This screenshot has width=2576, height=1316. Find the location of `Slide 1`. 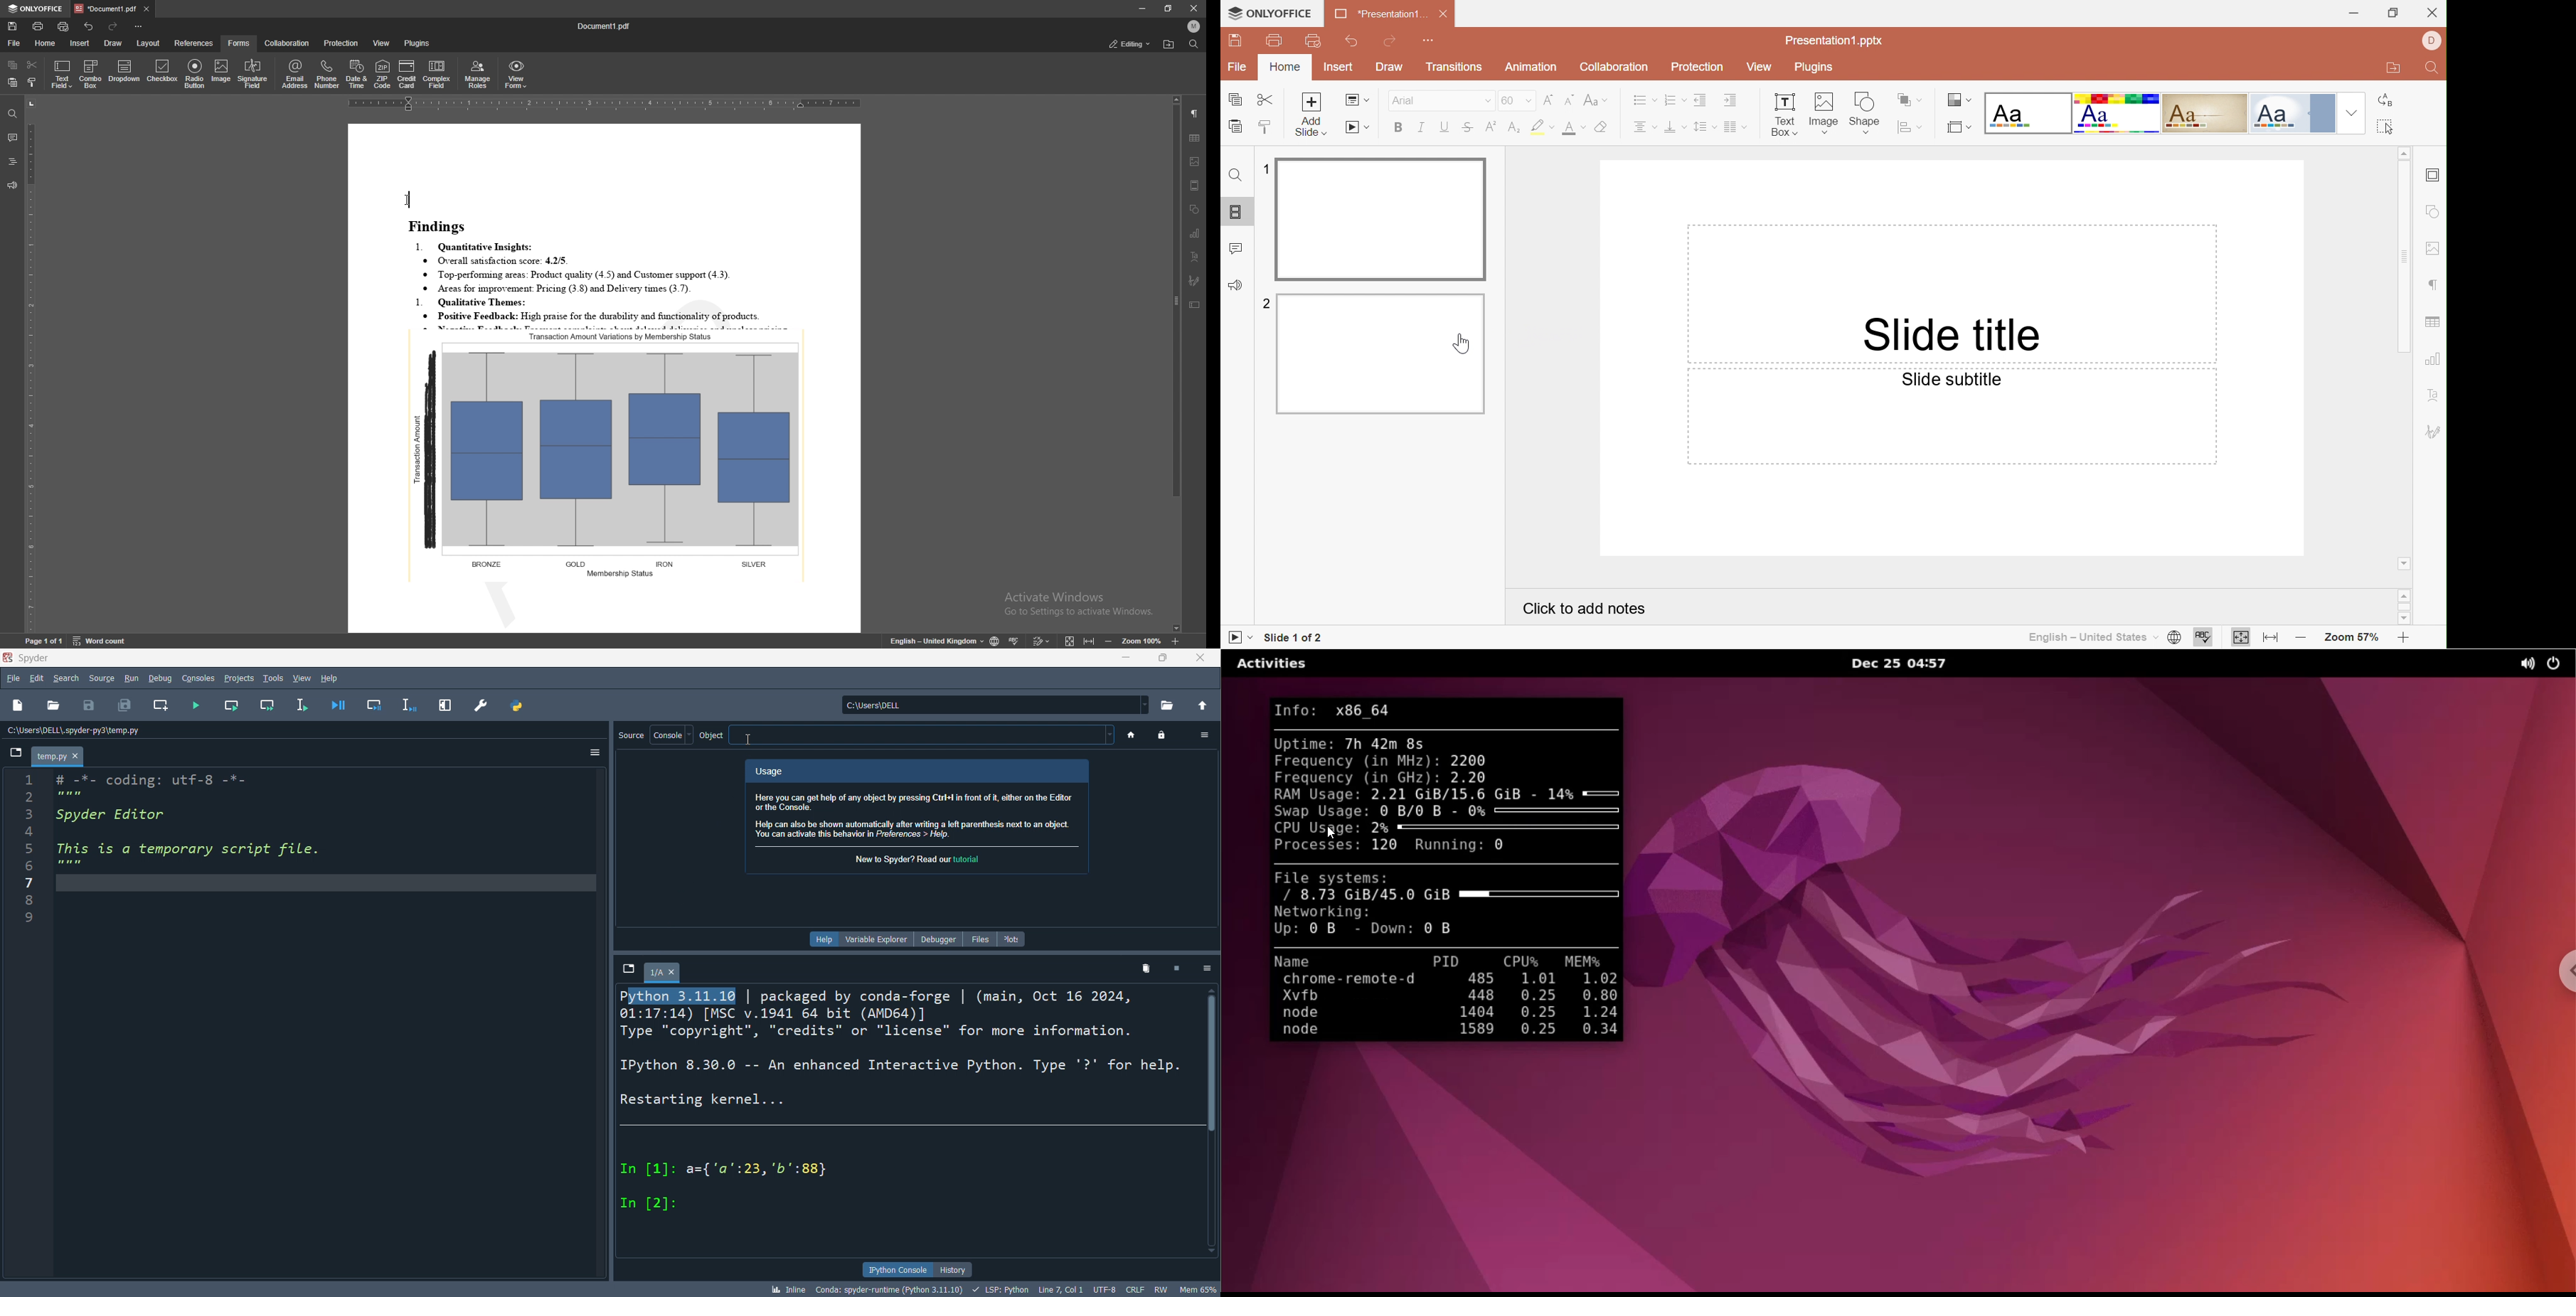

Slide 1 is located at coordinates (1382, 220).